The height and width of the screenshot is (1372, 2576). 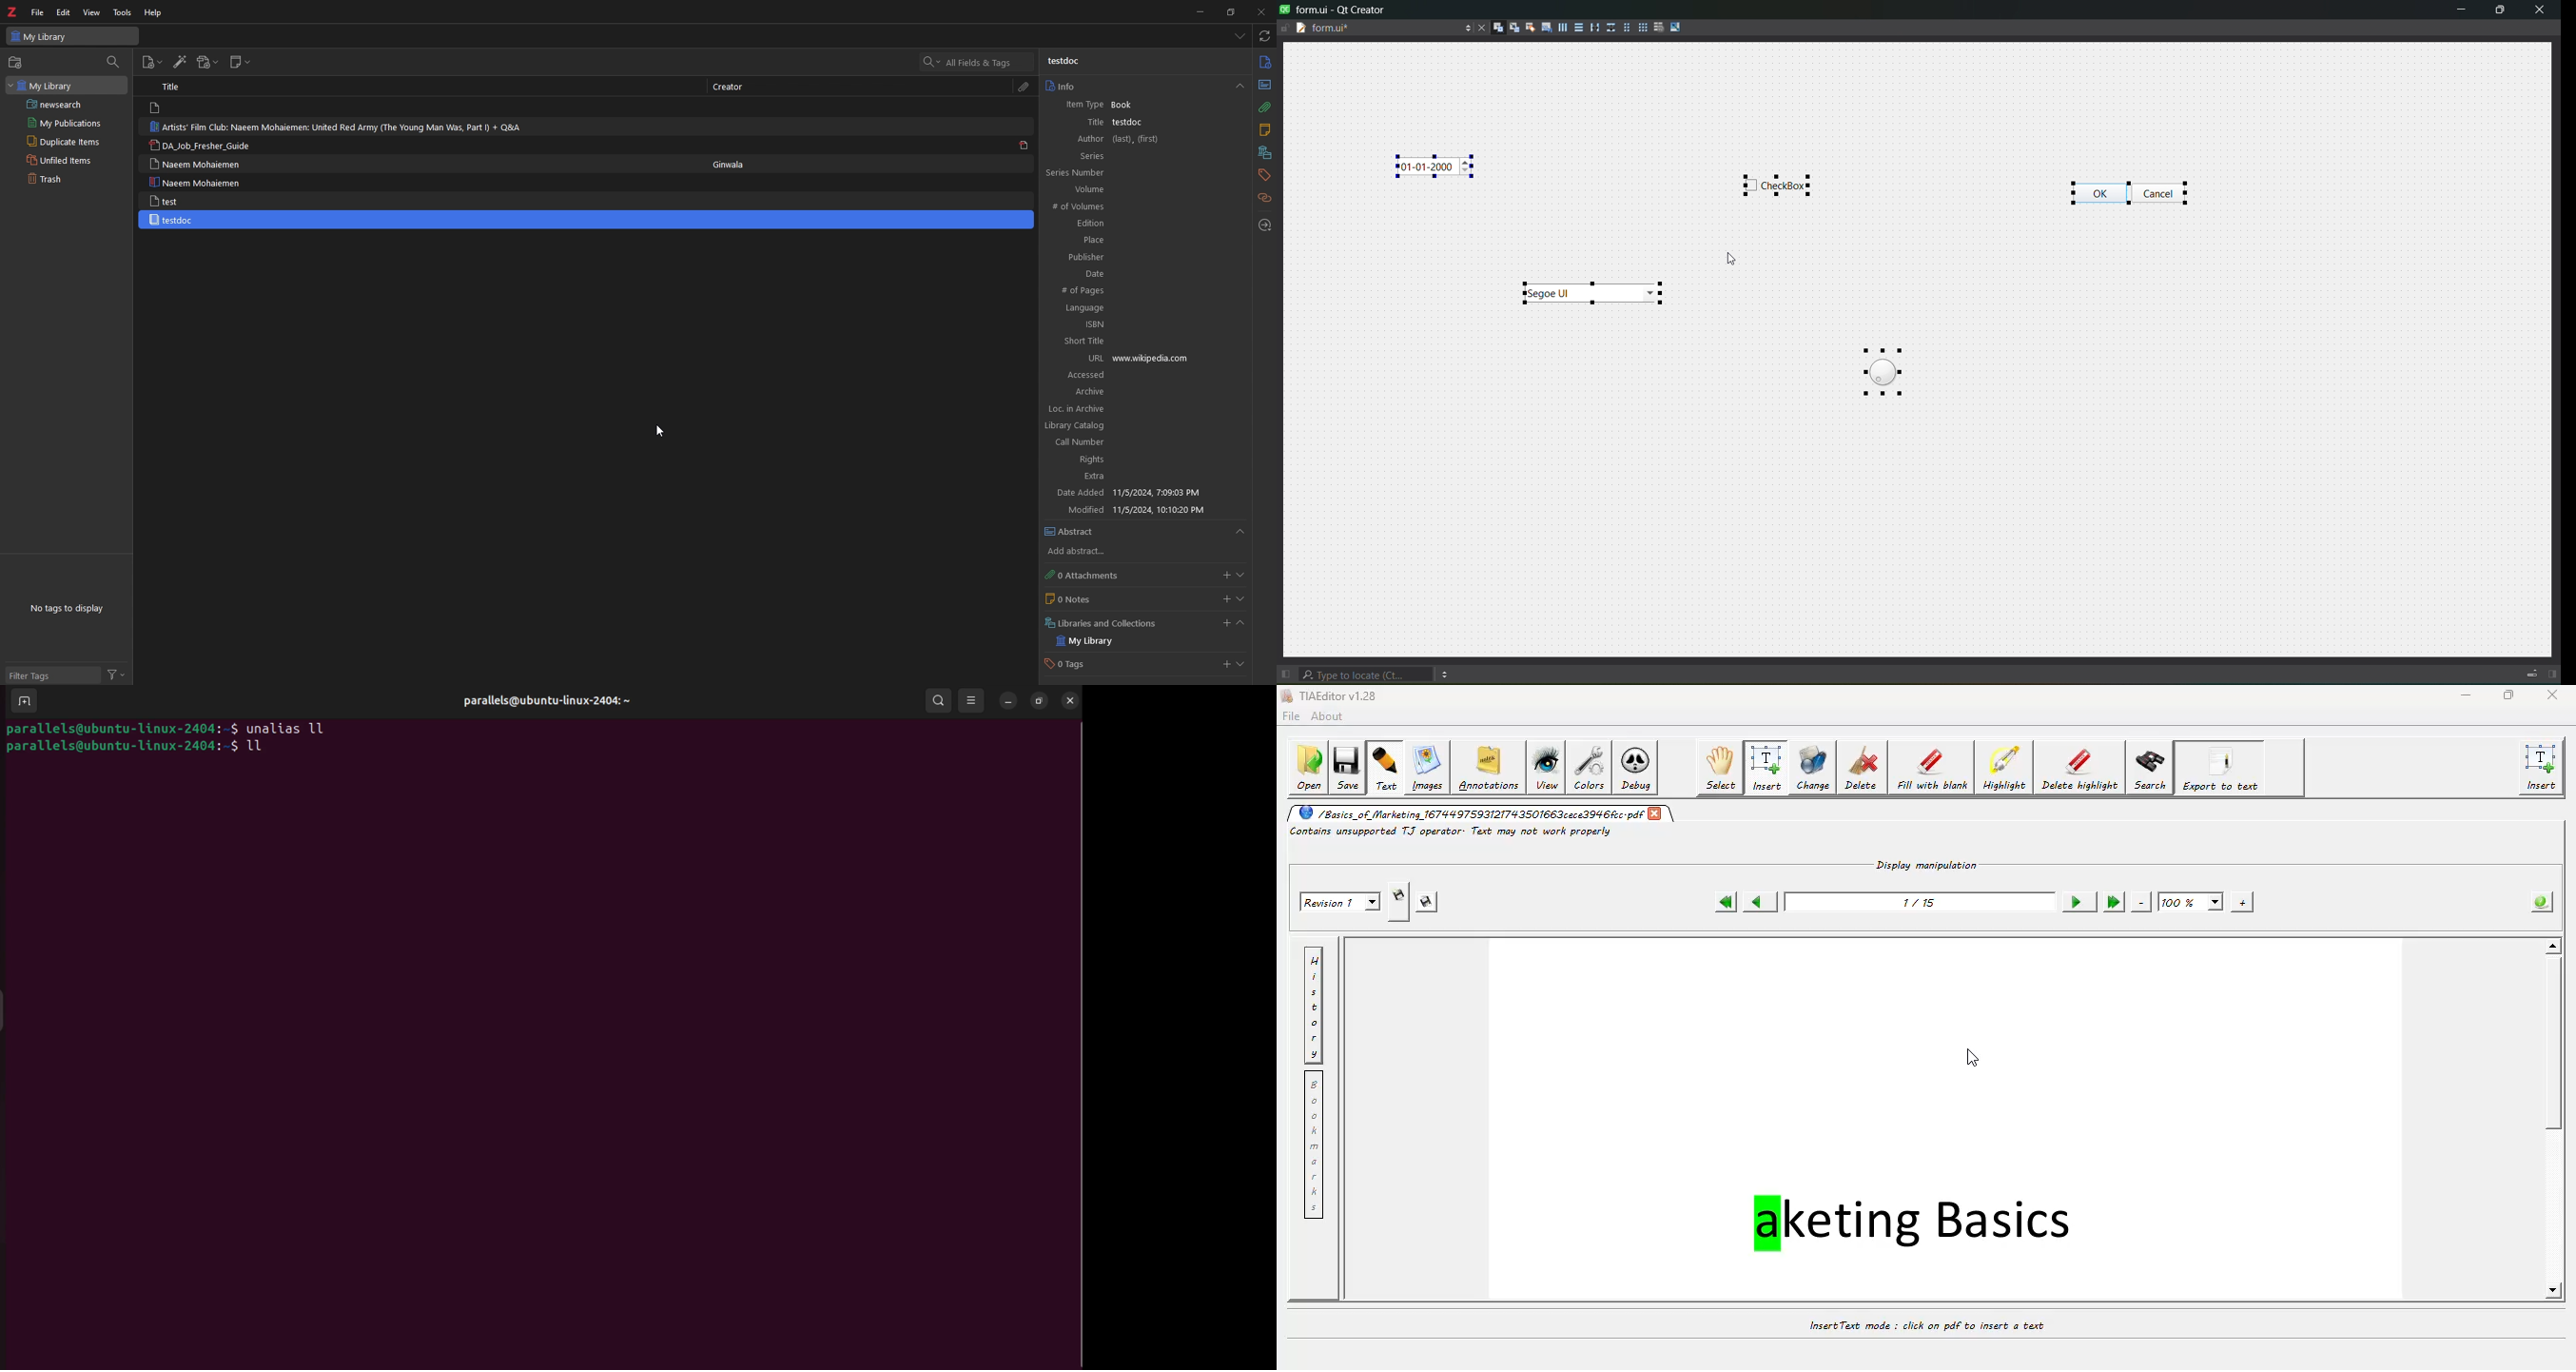 What do you see at coordinates (1106, 623) in the screenshot?
I see `Libraries and Collections` at bounding box center [1106, 623].